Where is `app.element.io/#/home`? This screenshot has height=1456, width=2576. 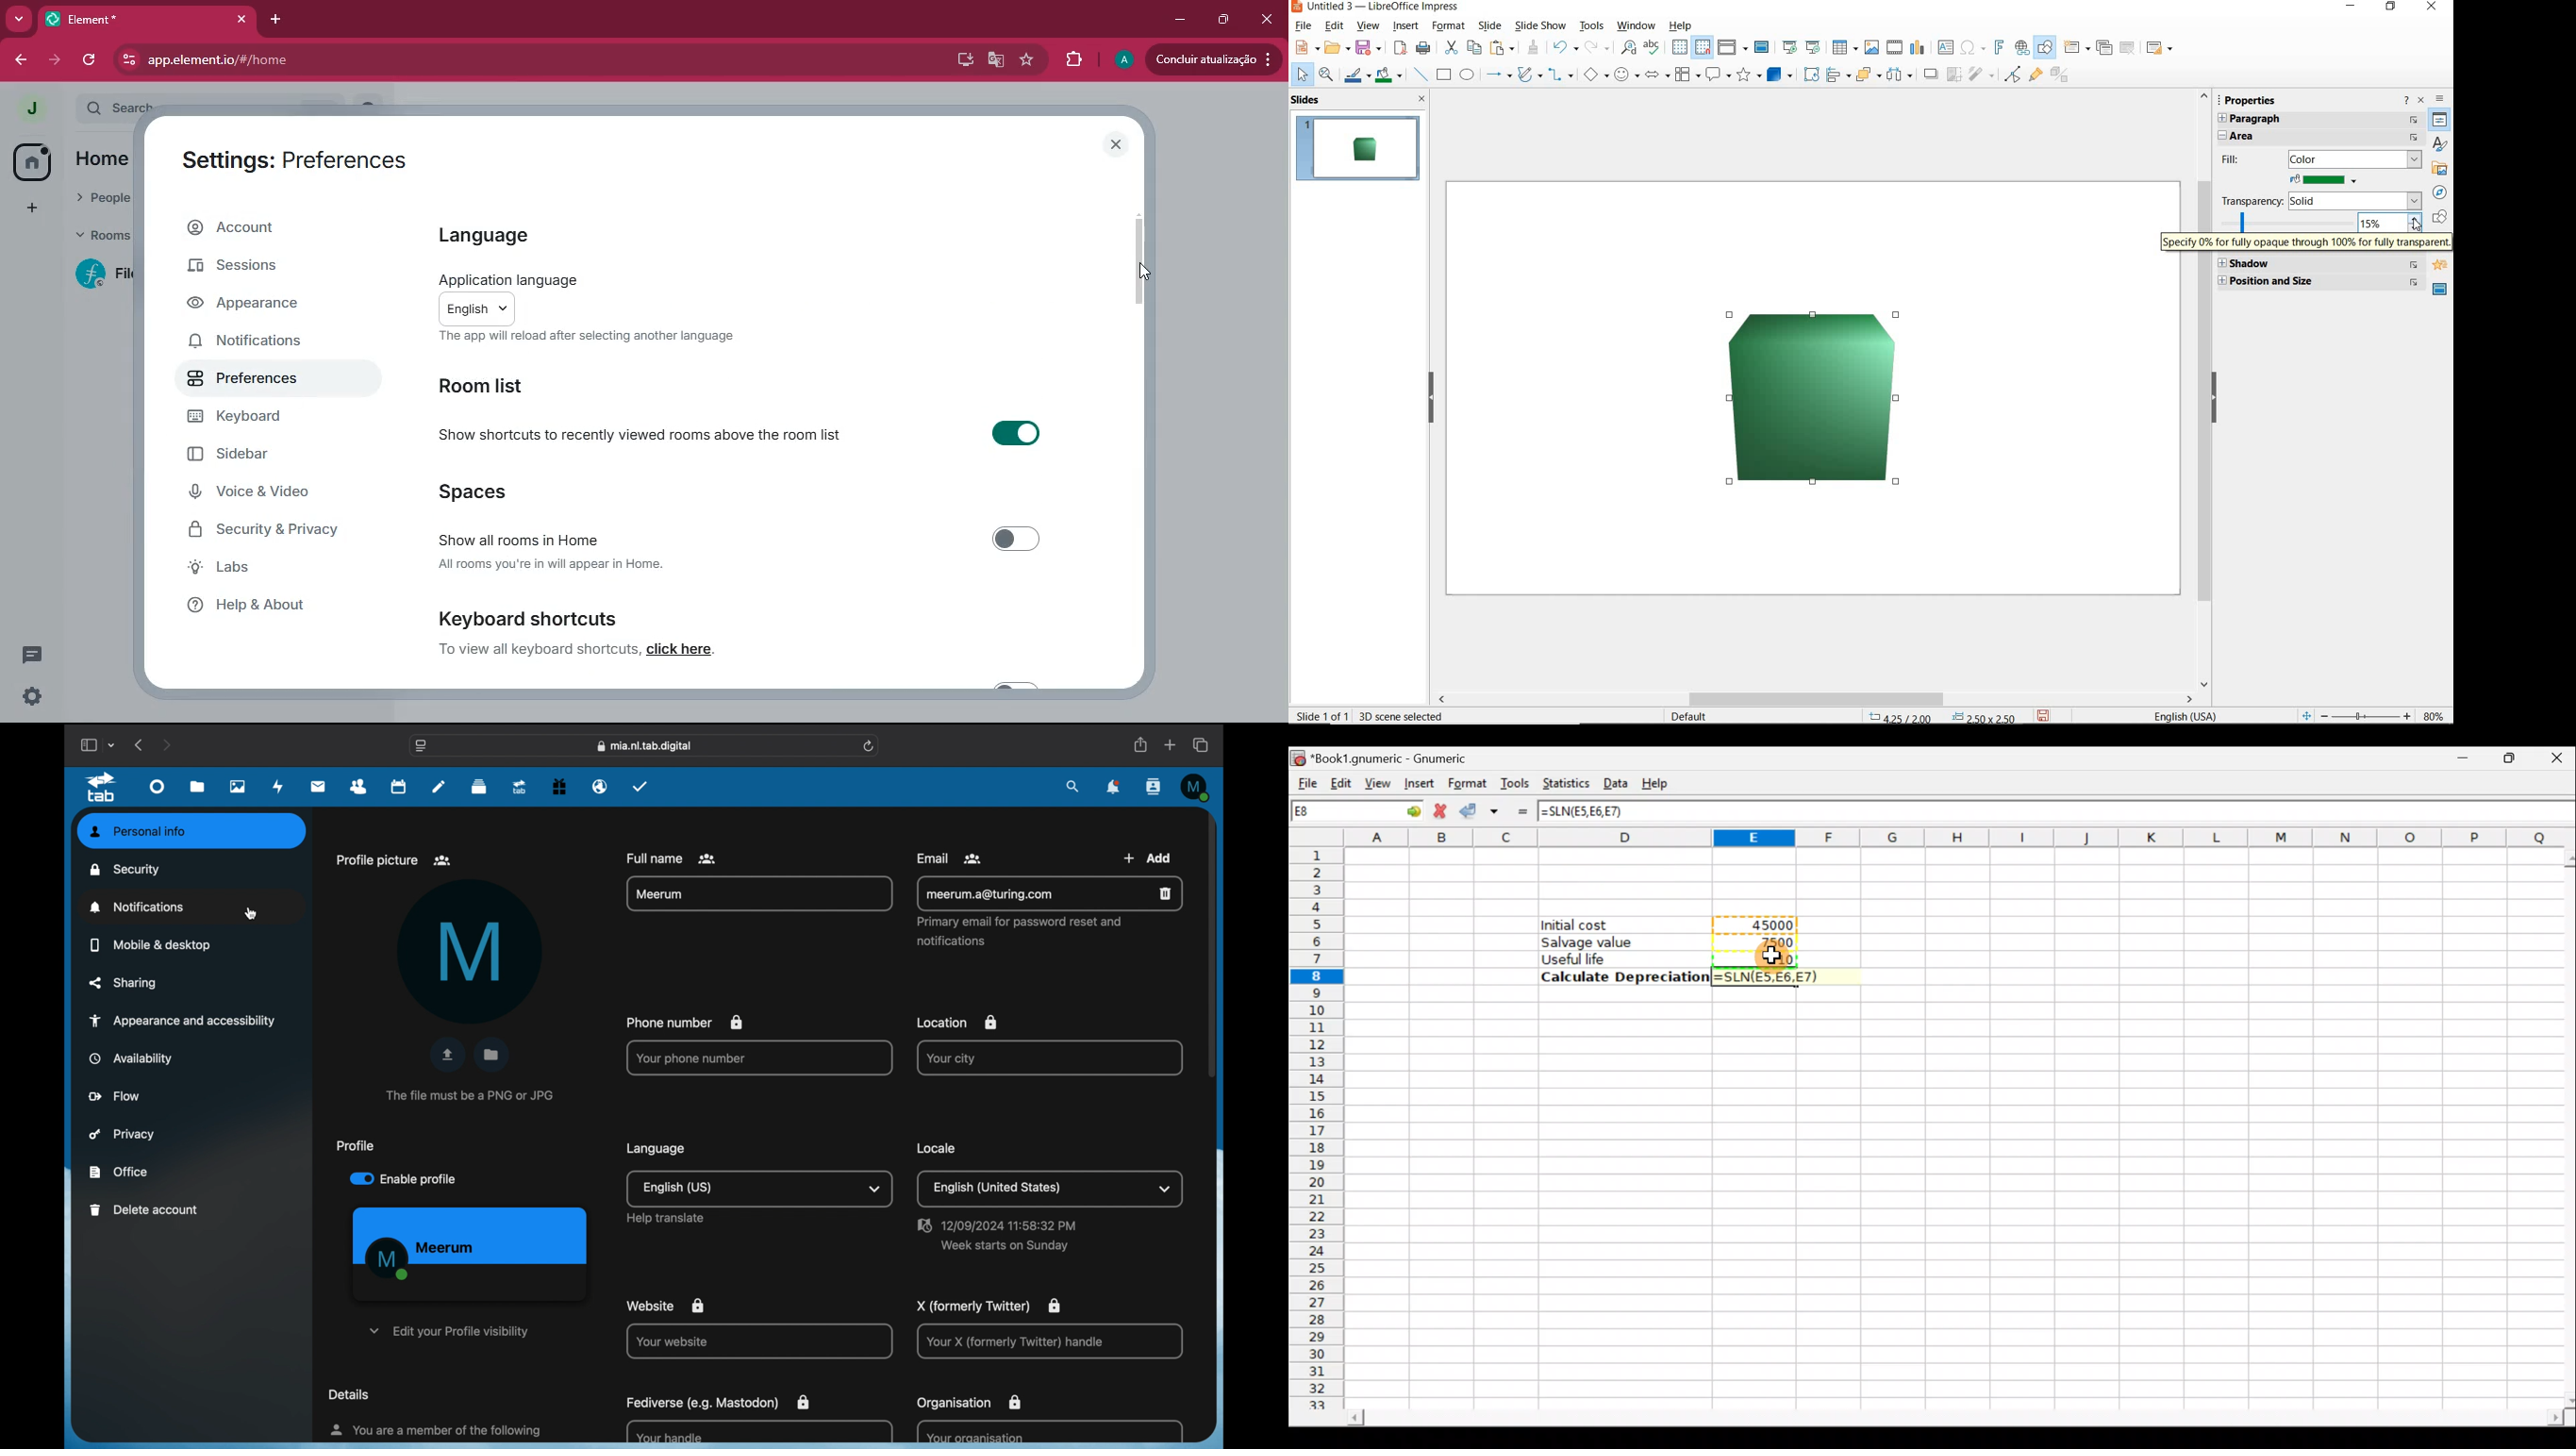
app.element.io/#/home is located at coordinates (309, 60).